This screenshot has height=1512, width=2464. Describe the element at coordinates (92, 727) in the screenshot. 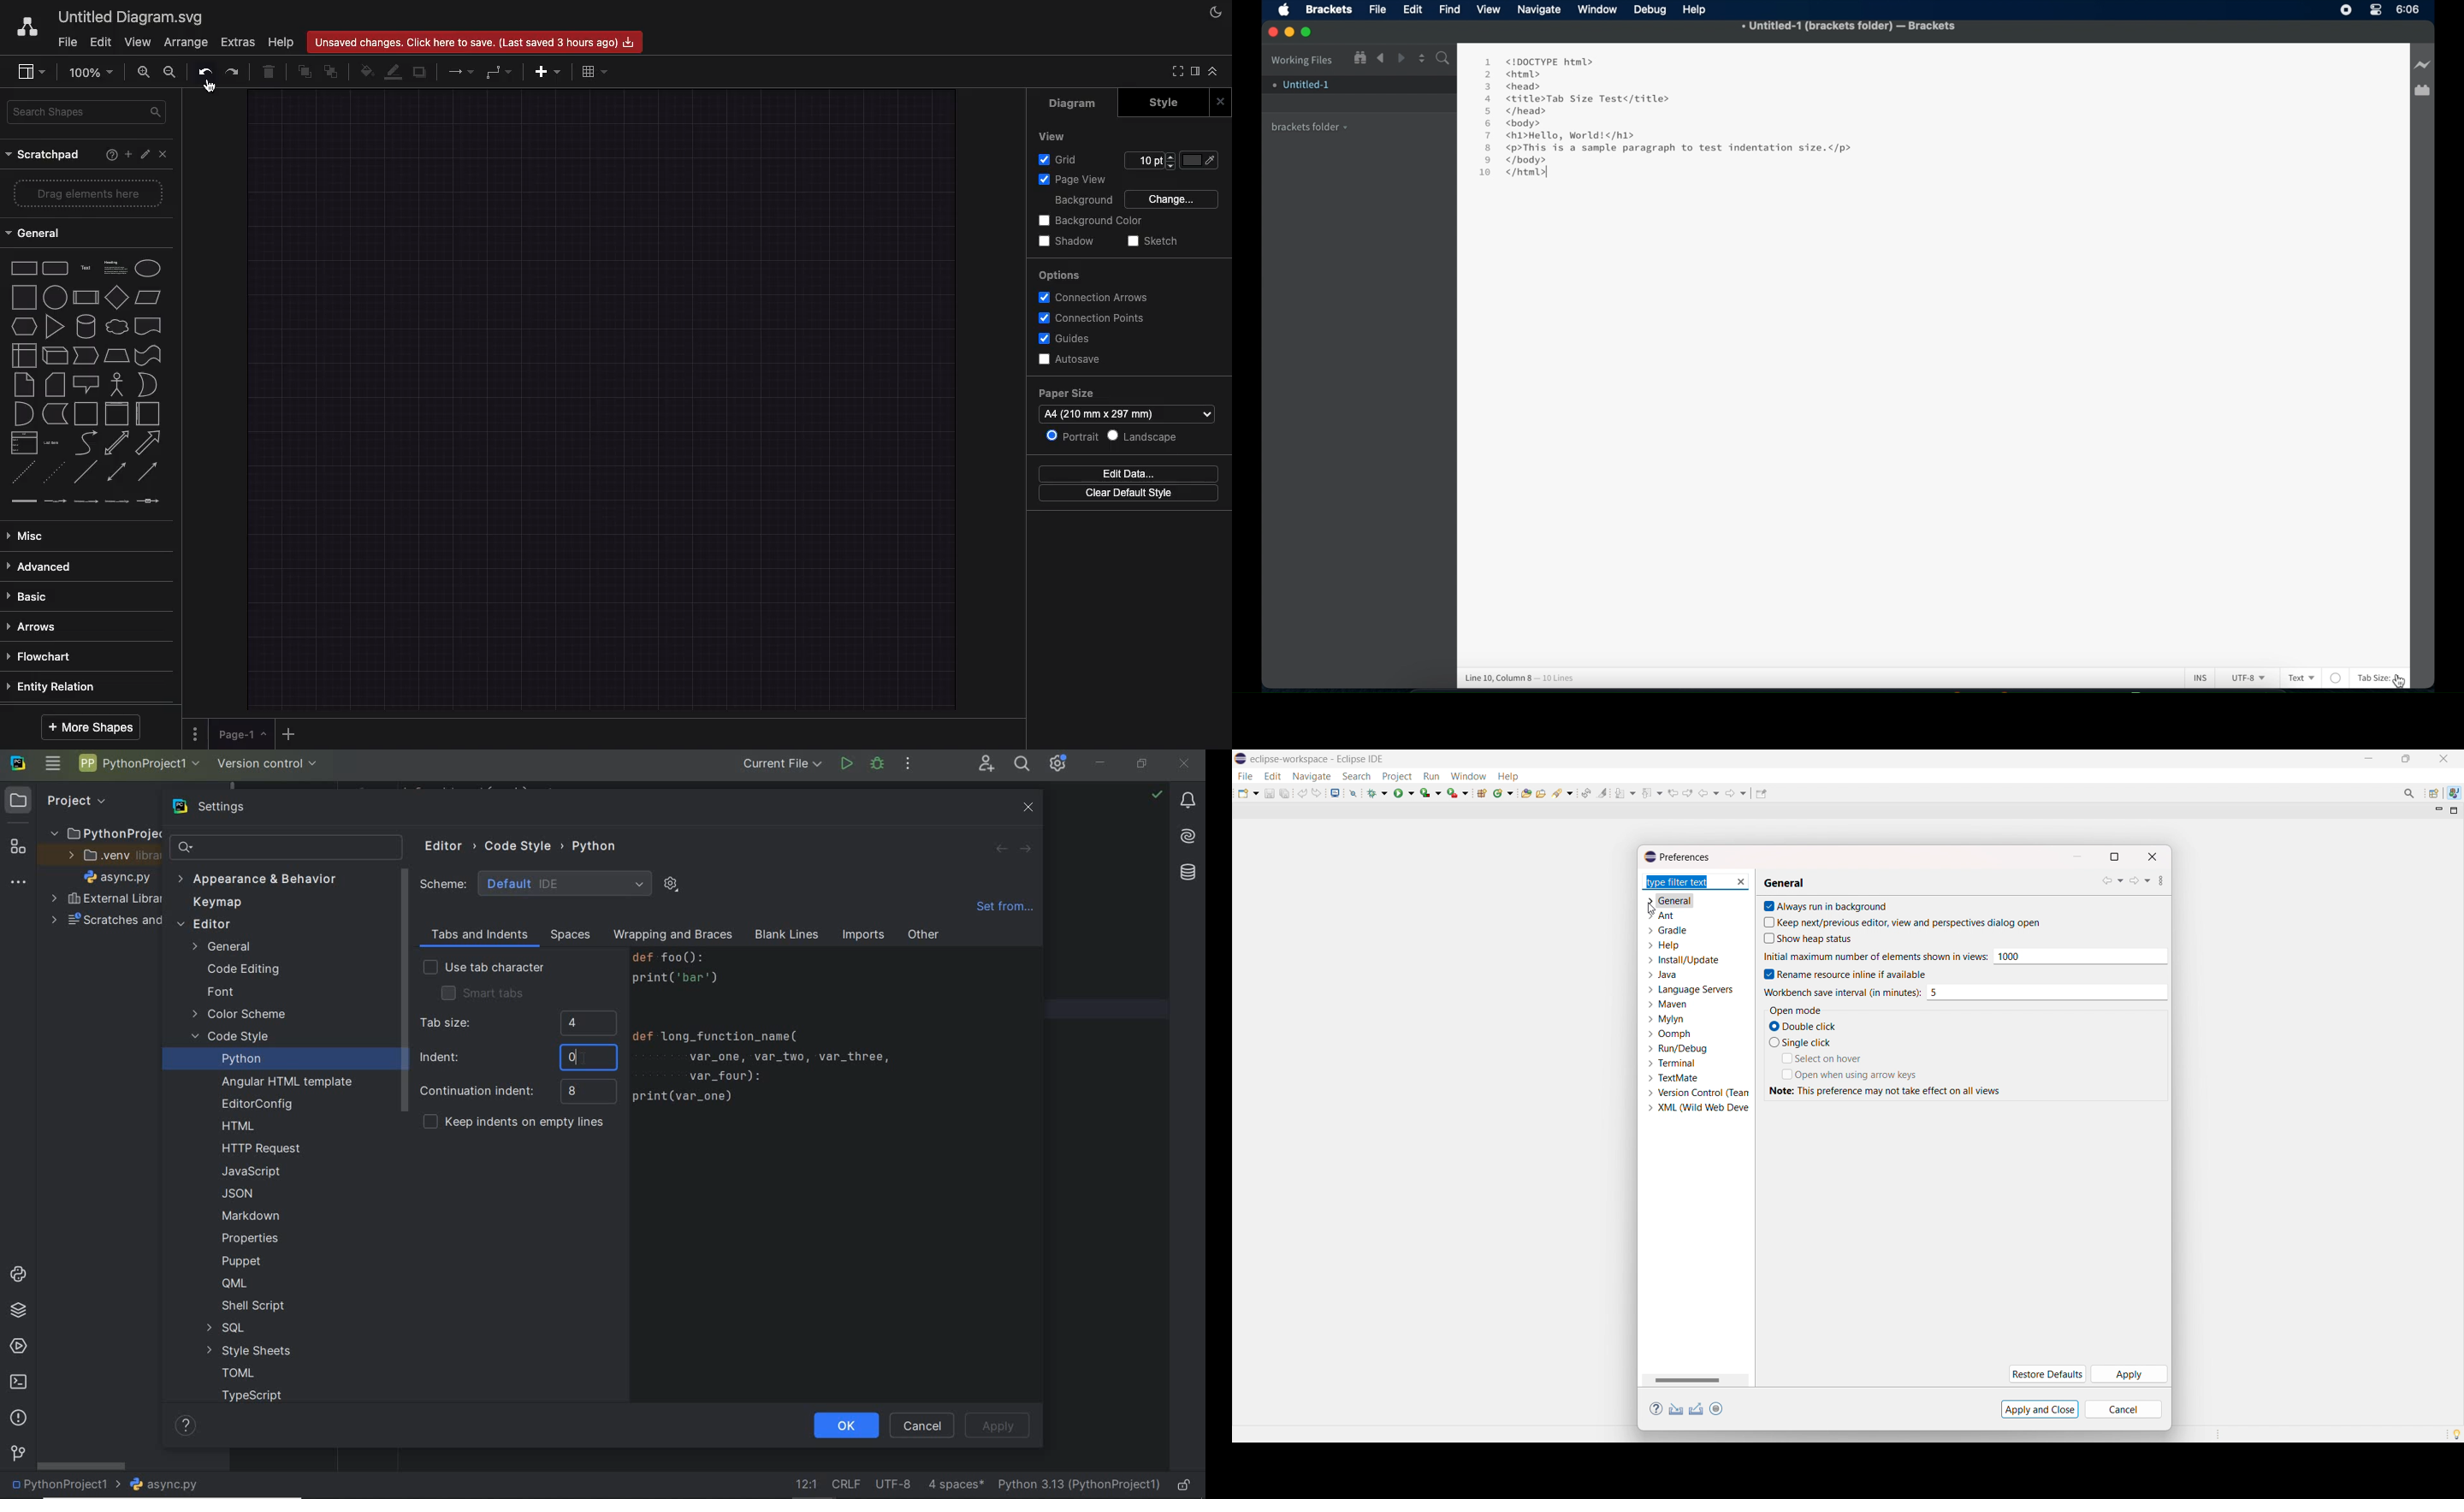

I see `More shapes` at that location.